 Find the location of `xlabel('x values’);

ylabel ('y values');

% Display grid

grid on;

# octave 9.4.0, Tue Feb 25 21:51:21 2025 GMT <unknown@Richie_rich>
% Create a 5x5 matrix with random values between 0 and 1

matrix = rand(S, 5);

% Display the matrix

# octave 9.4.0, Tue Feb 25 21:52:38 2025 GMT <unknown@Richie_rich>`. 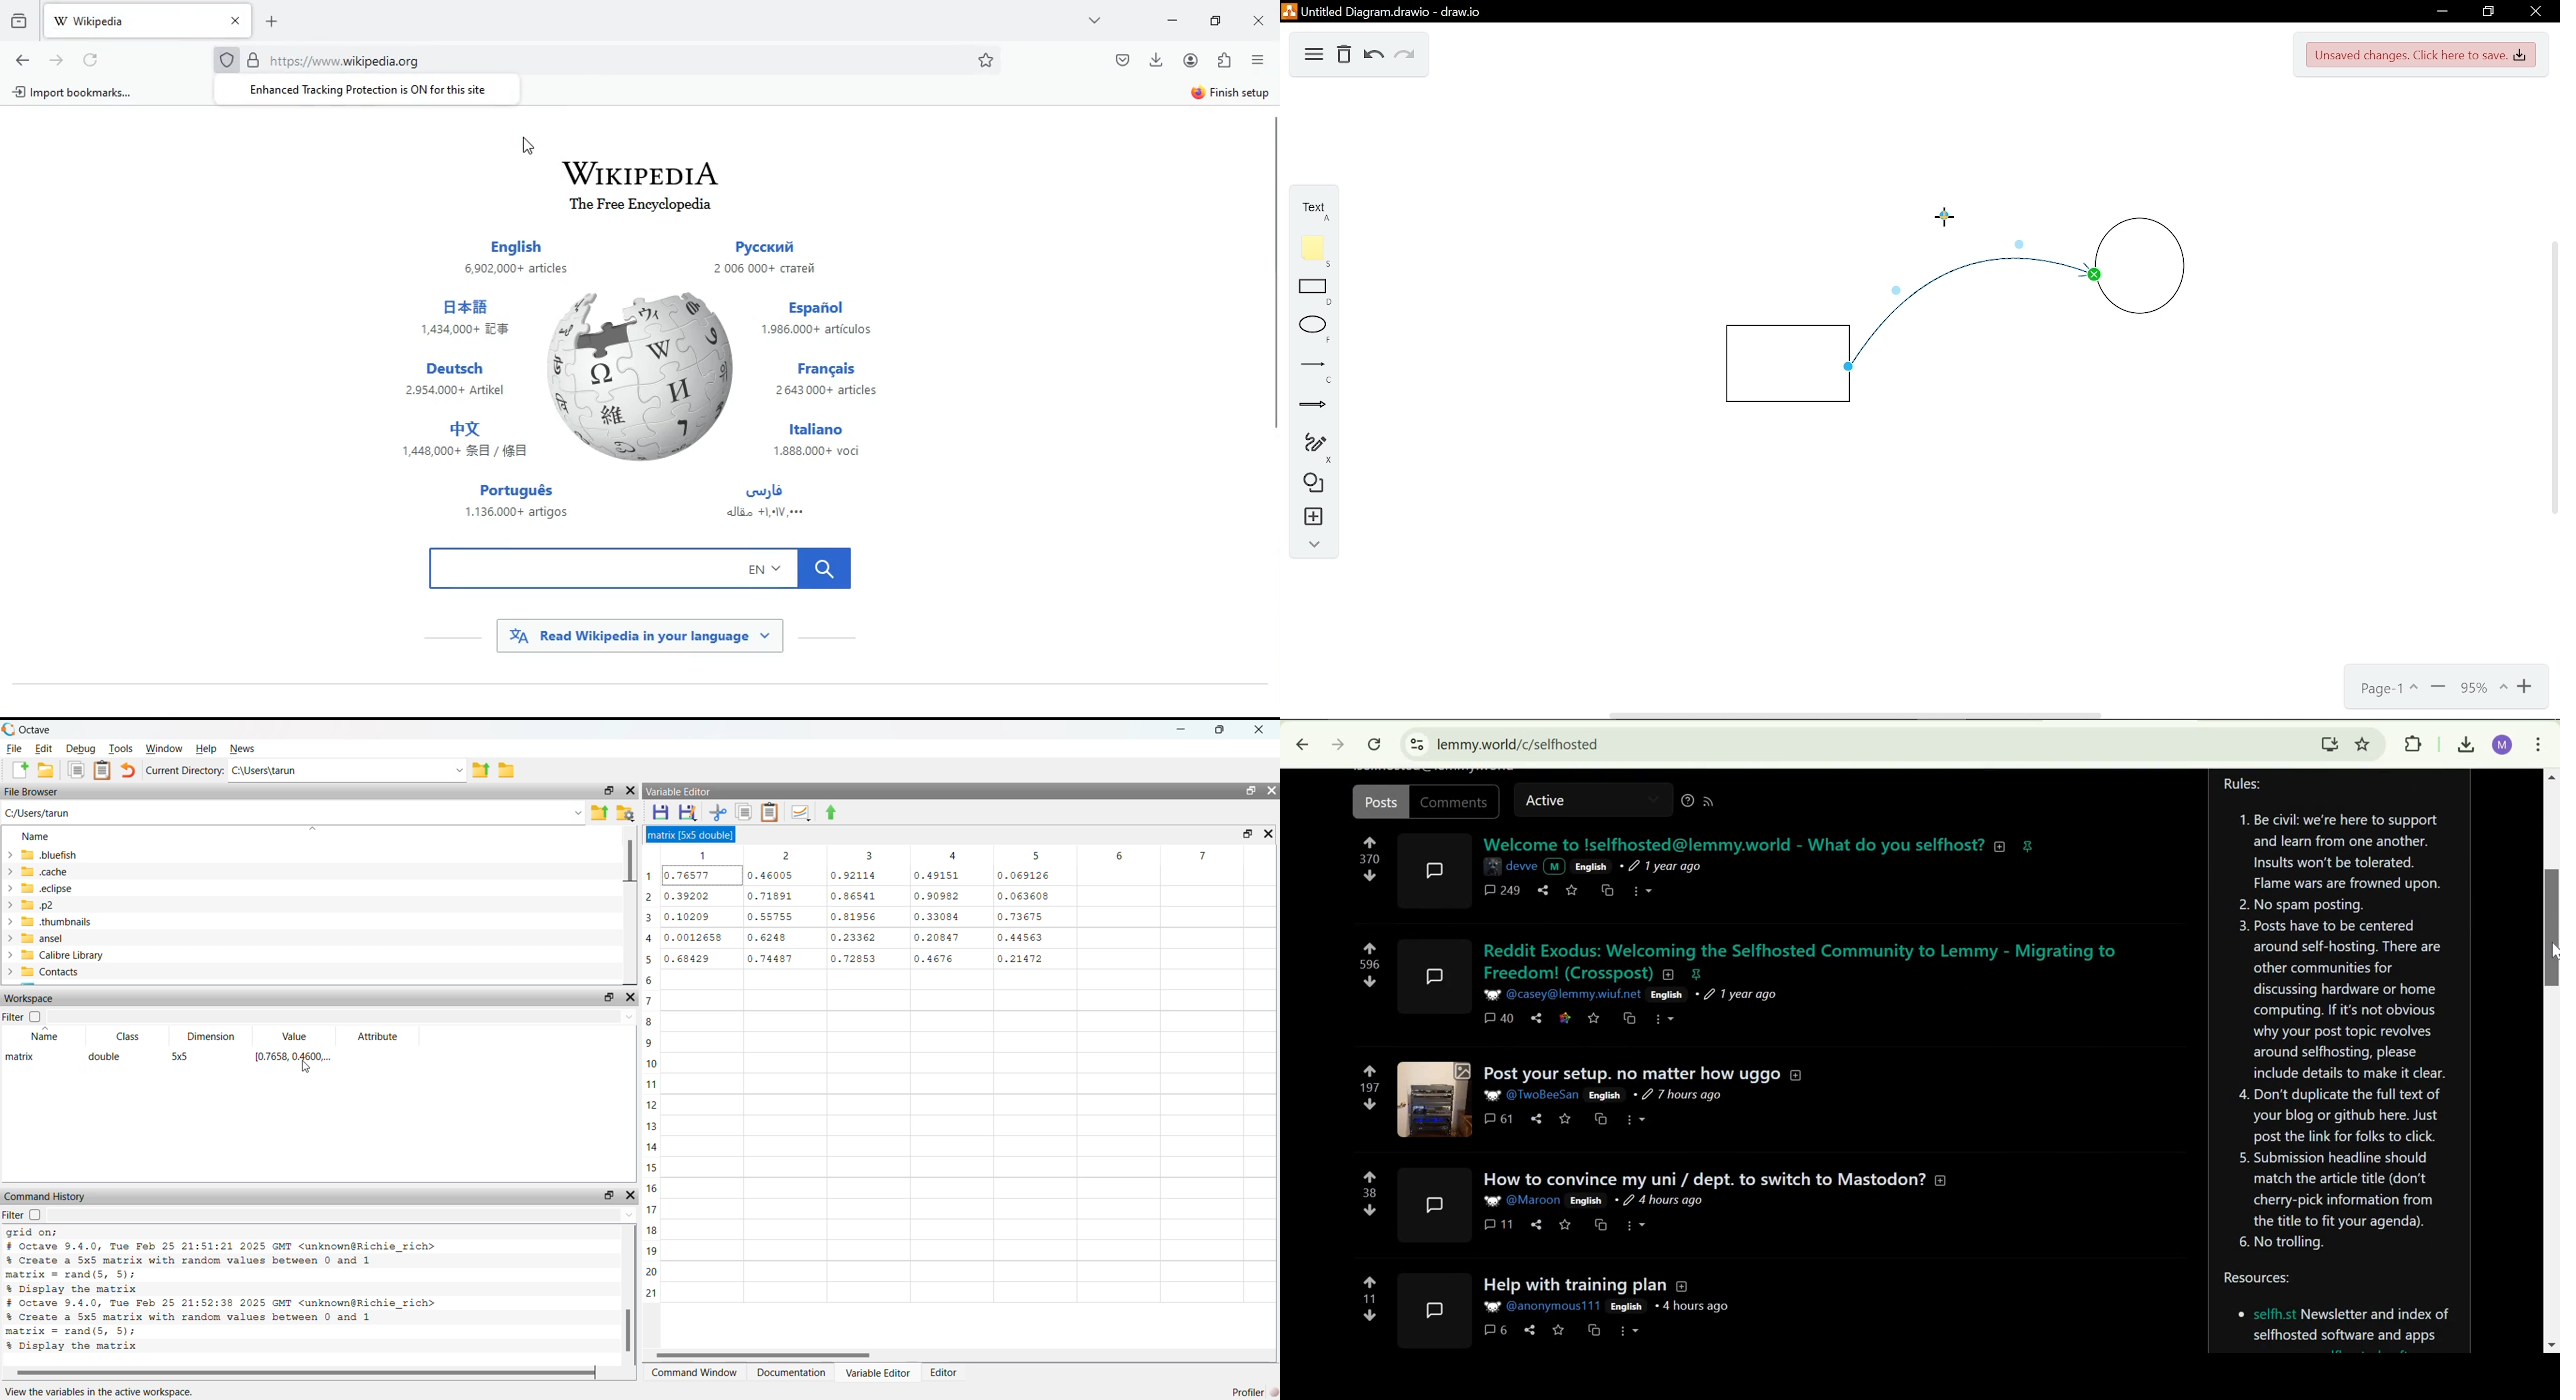

xlabel('x values’);

ylabel ('y values');

% Display grid

grid on;

# octave 9.4.0, Tue Feb 25 21:51:21 2025 GMT <unknown@Richie_rich>
% Create a 5x5 matrix with random values between 0 and 1

matrix = rand(S, 5);

% Display the matrix

# octave 9.4.0, Tue Feb 25 21:52:38 2025 GMT <unknown@Richie_rich> is located at coordinates (281, 1293).